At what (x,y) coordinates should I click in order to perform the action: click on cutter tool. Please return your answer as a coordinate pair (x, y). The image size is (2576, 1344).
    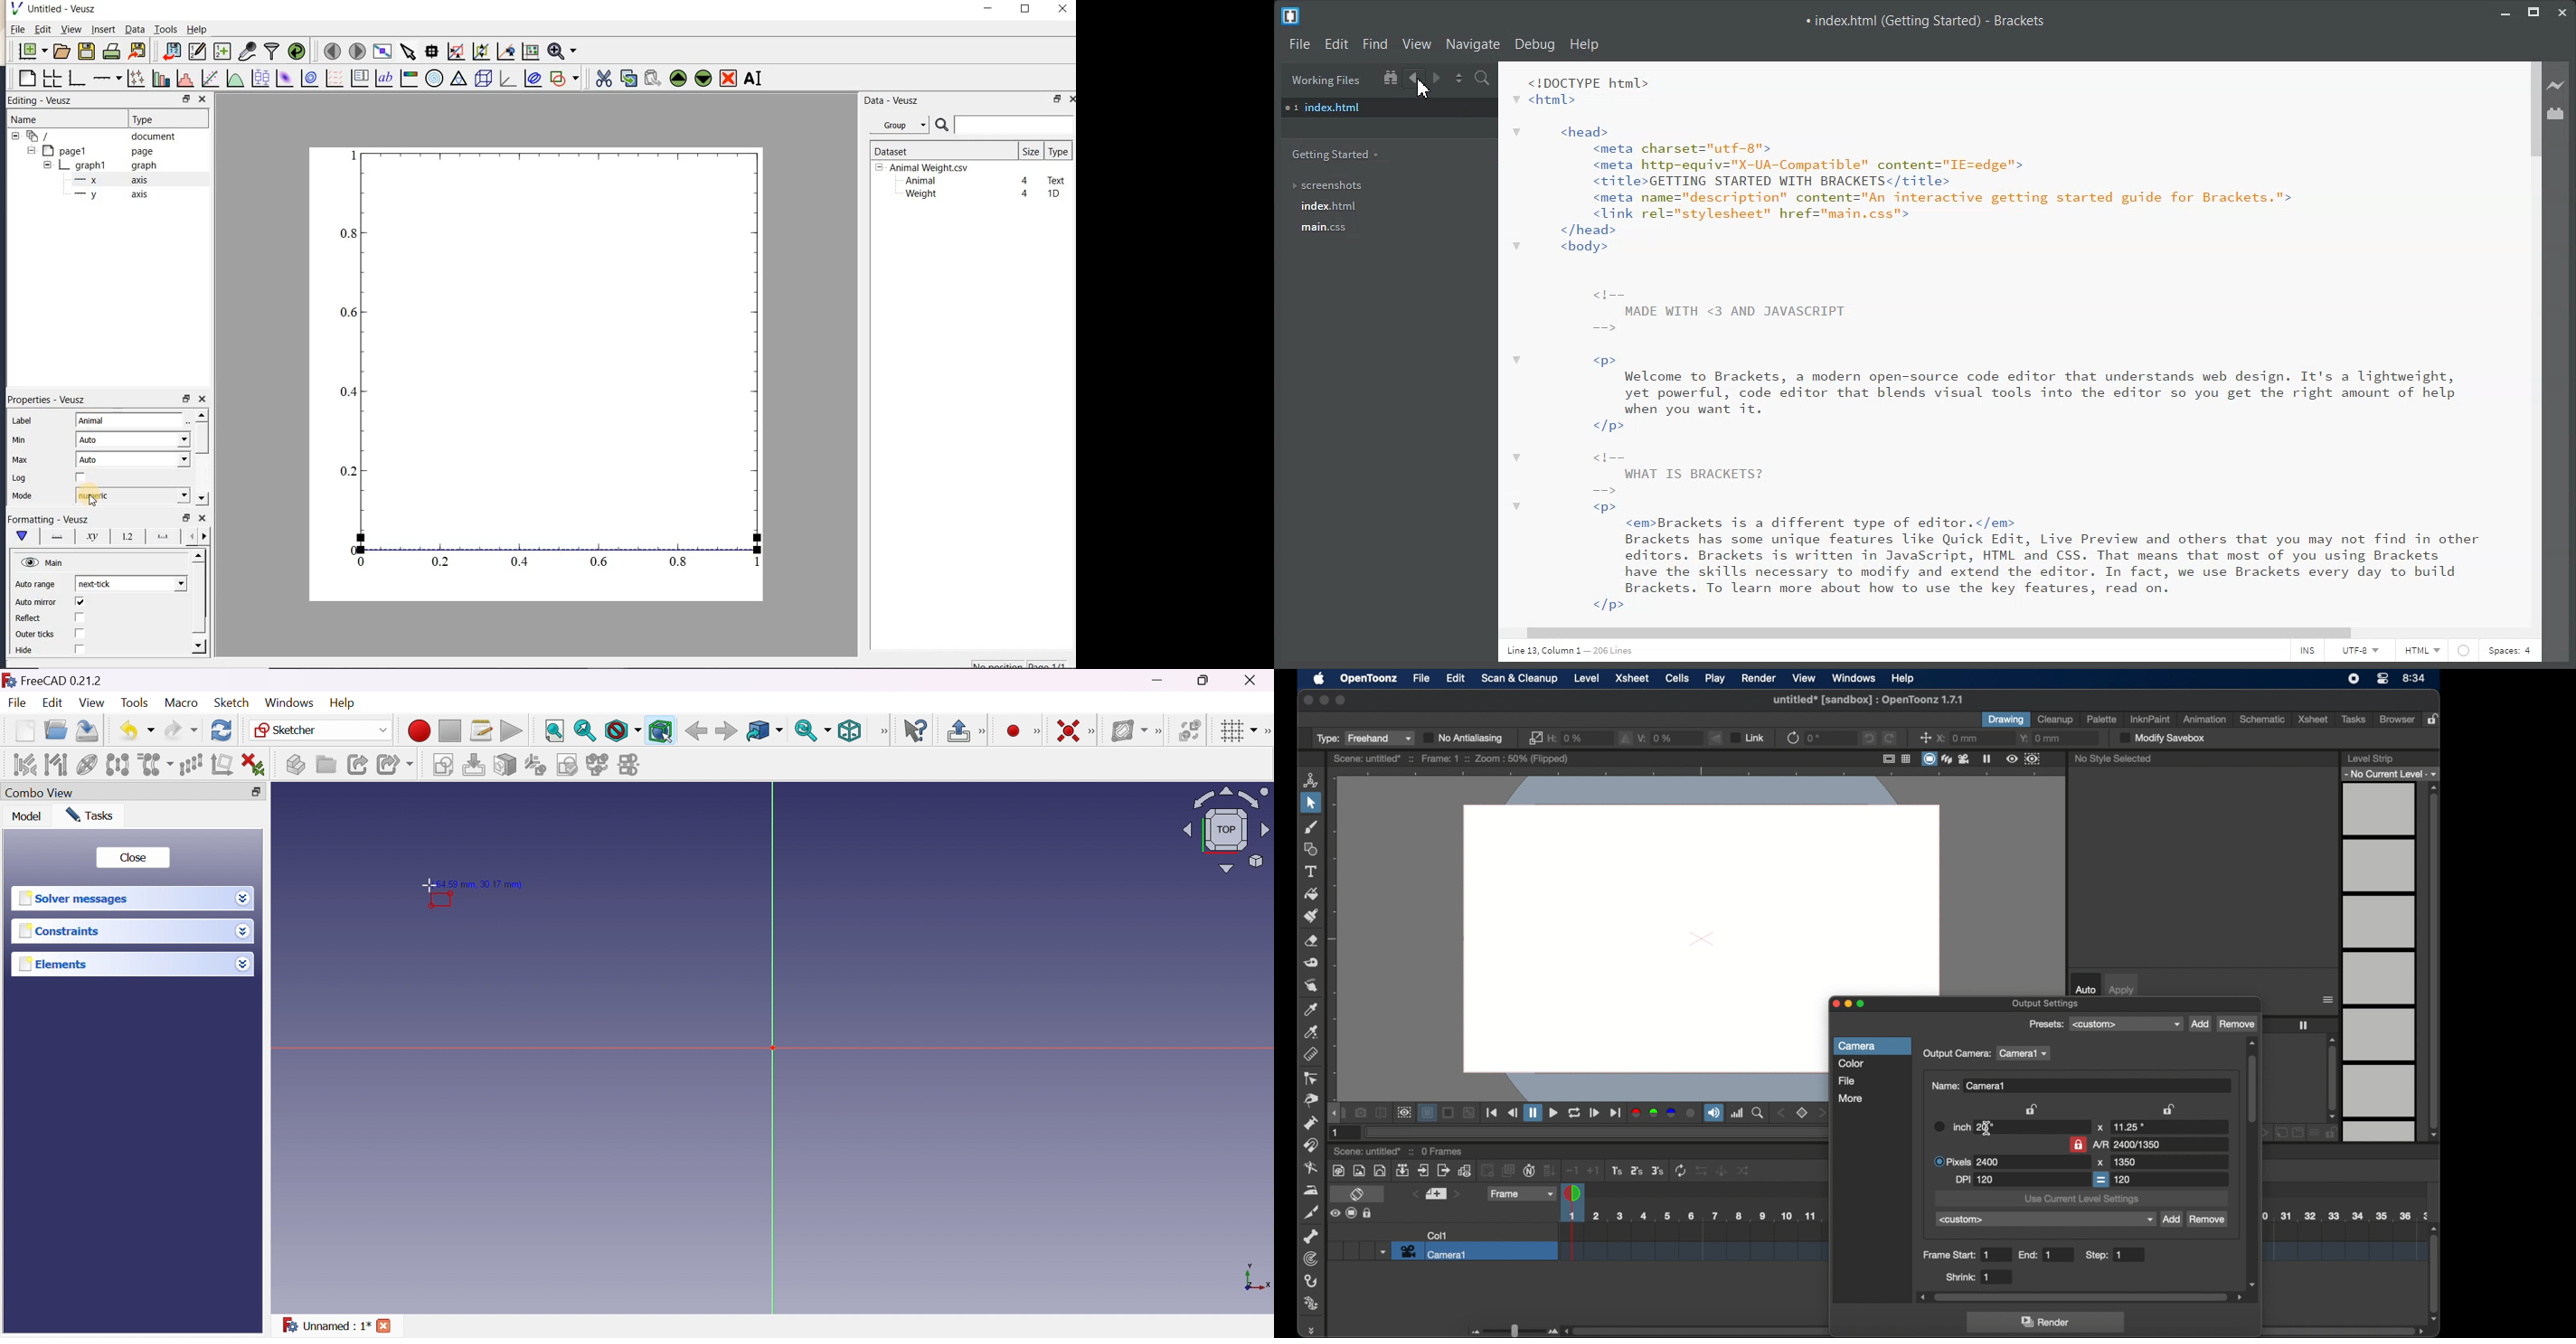
    Looking at the image, I should click on (1312, 1213).